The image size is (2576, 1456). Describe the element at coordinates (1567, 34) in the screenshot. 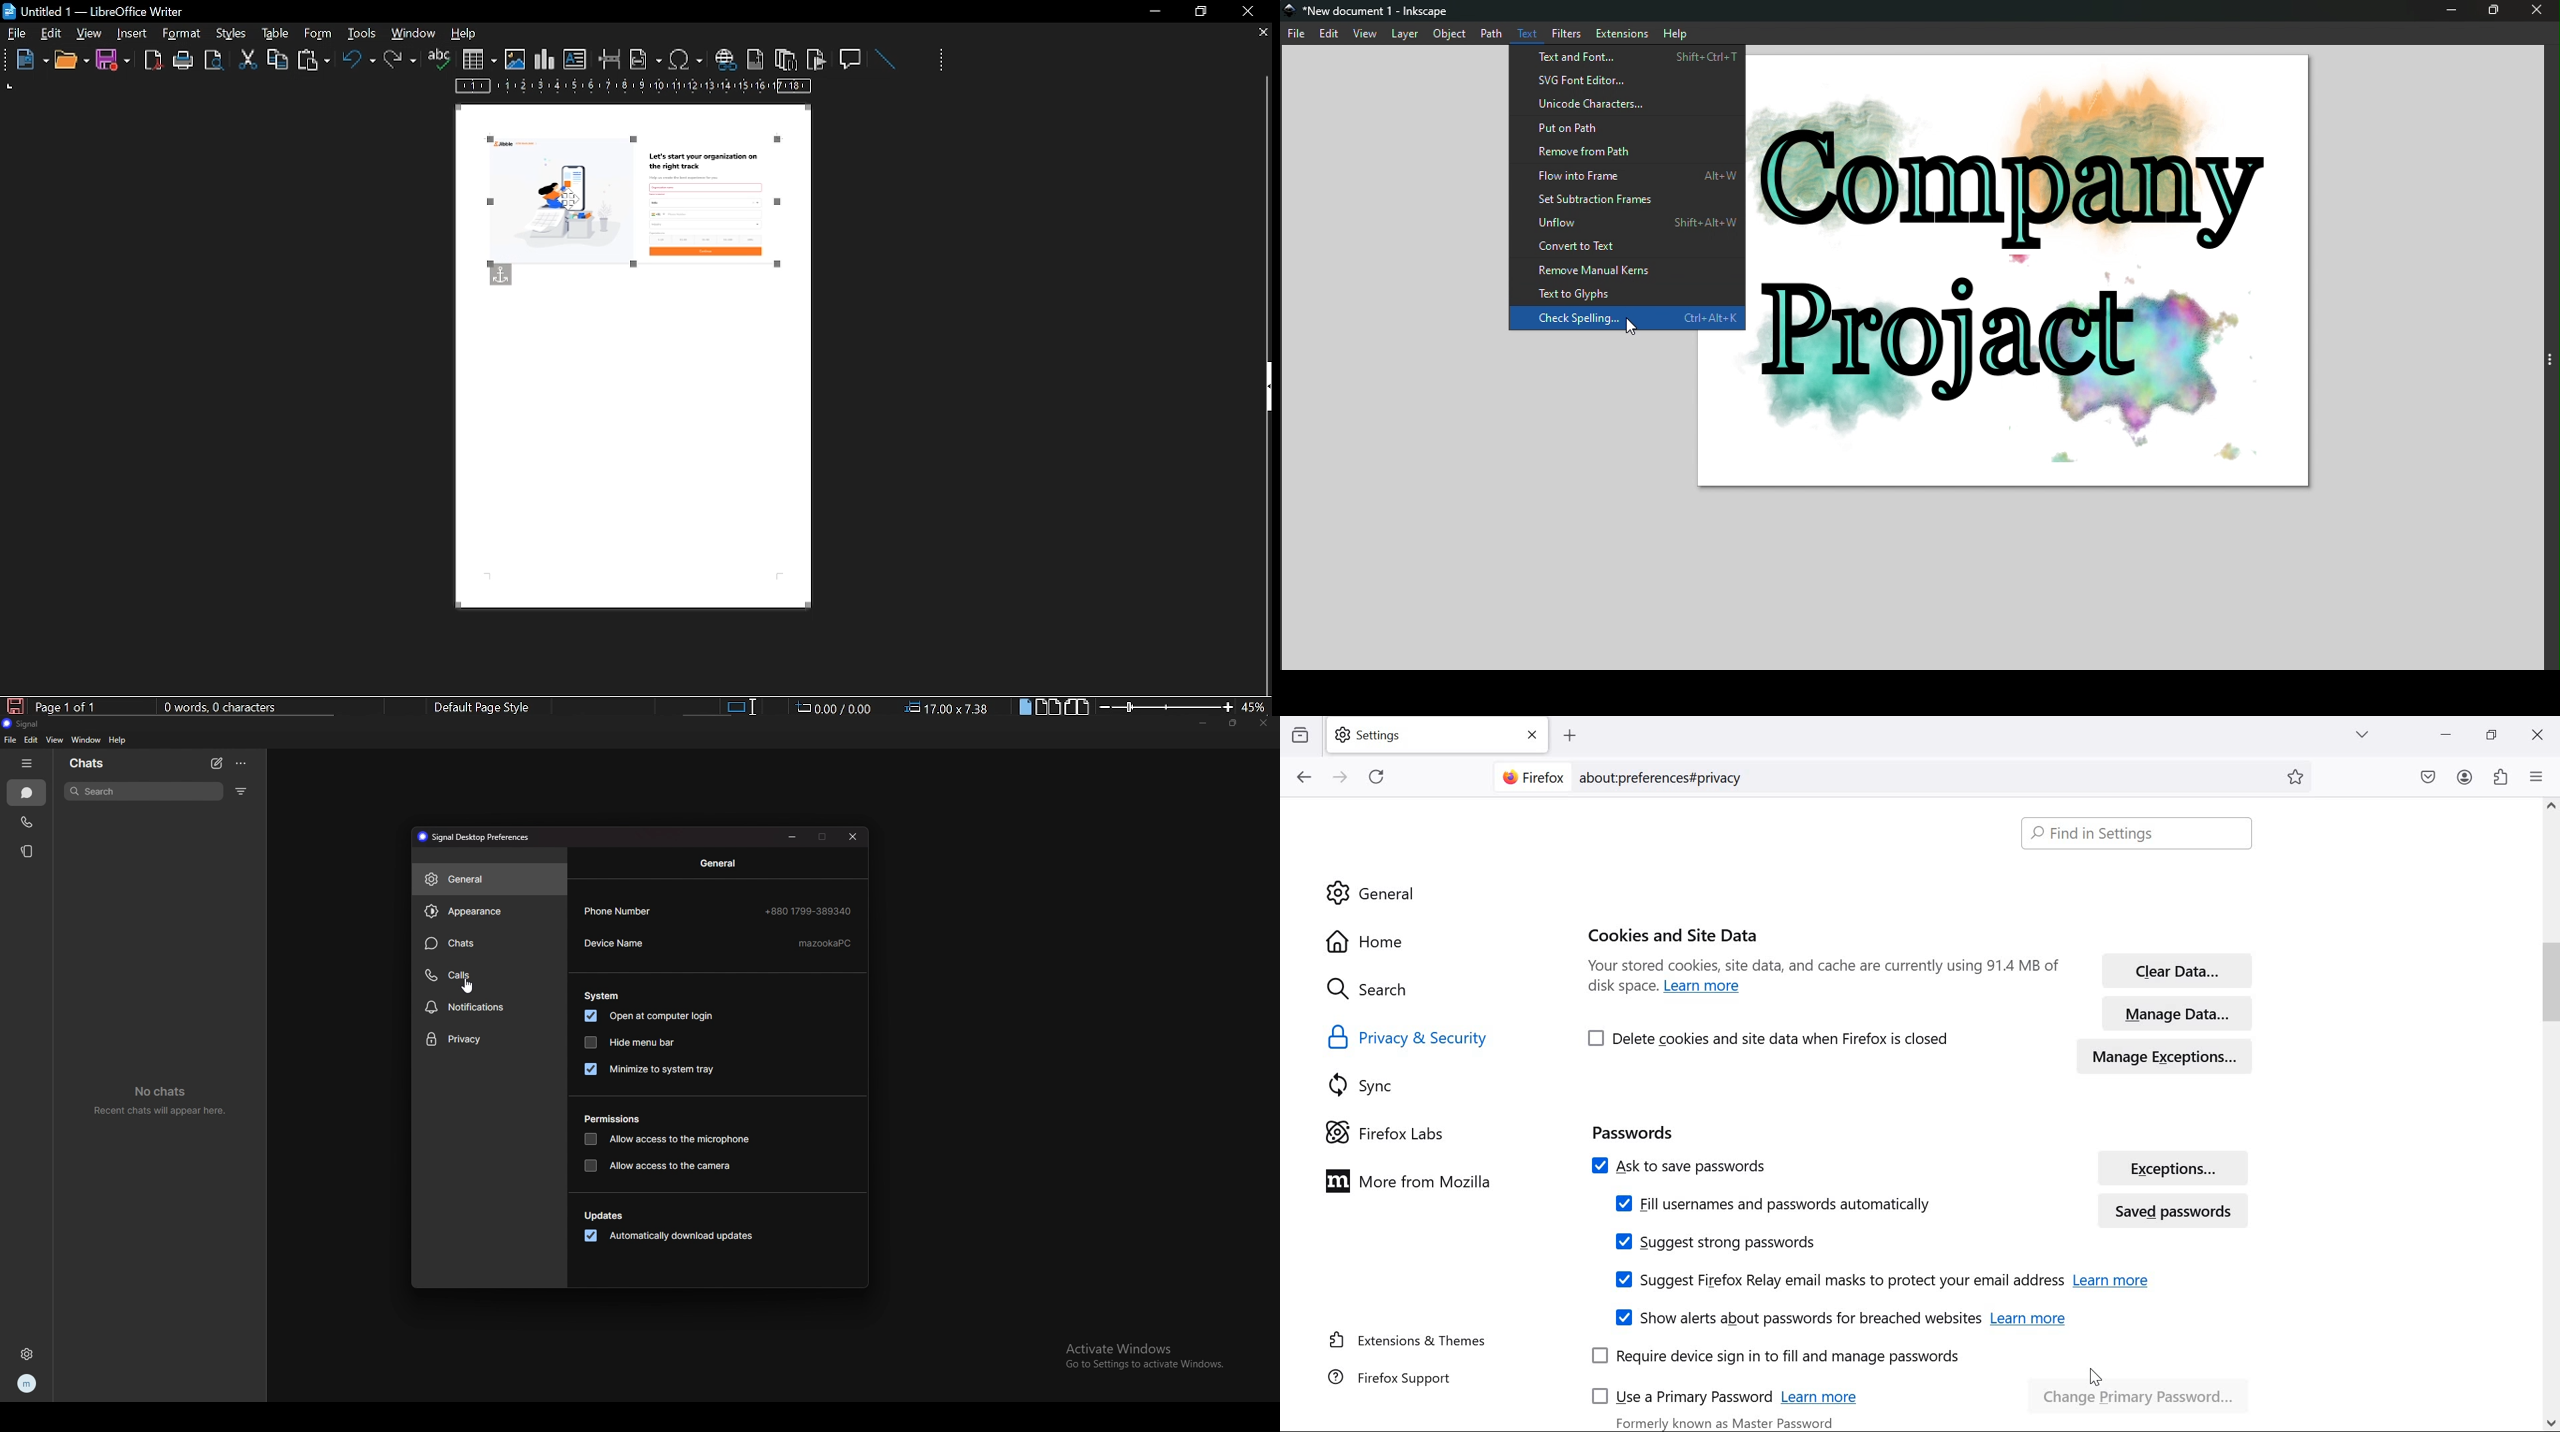

I see `filters` at that location.